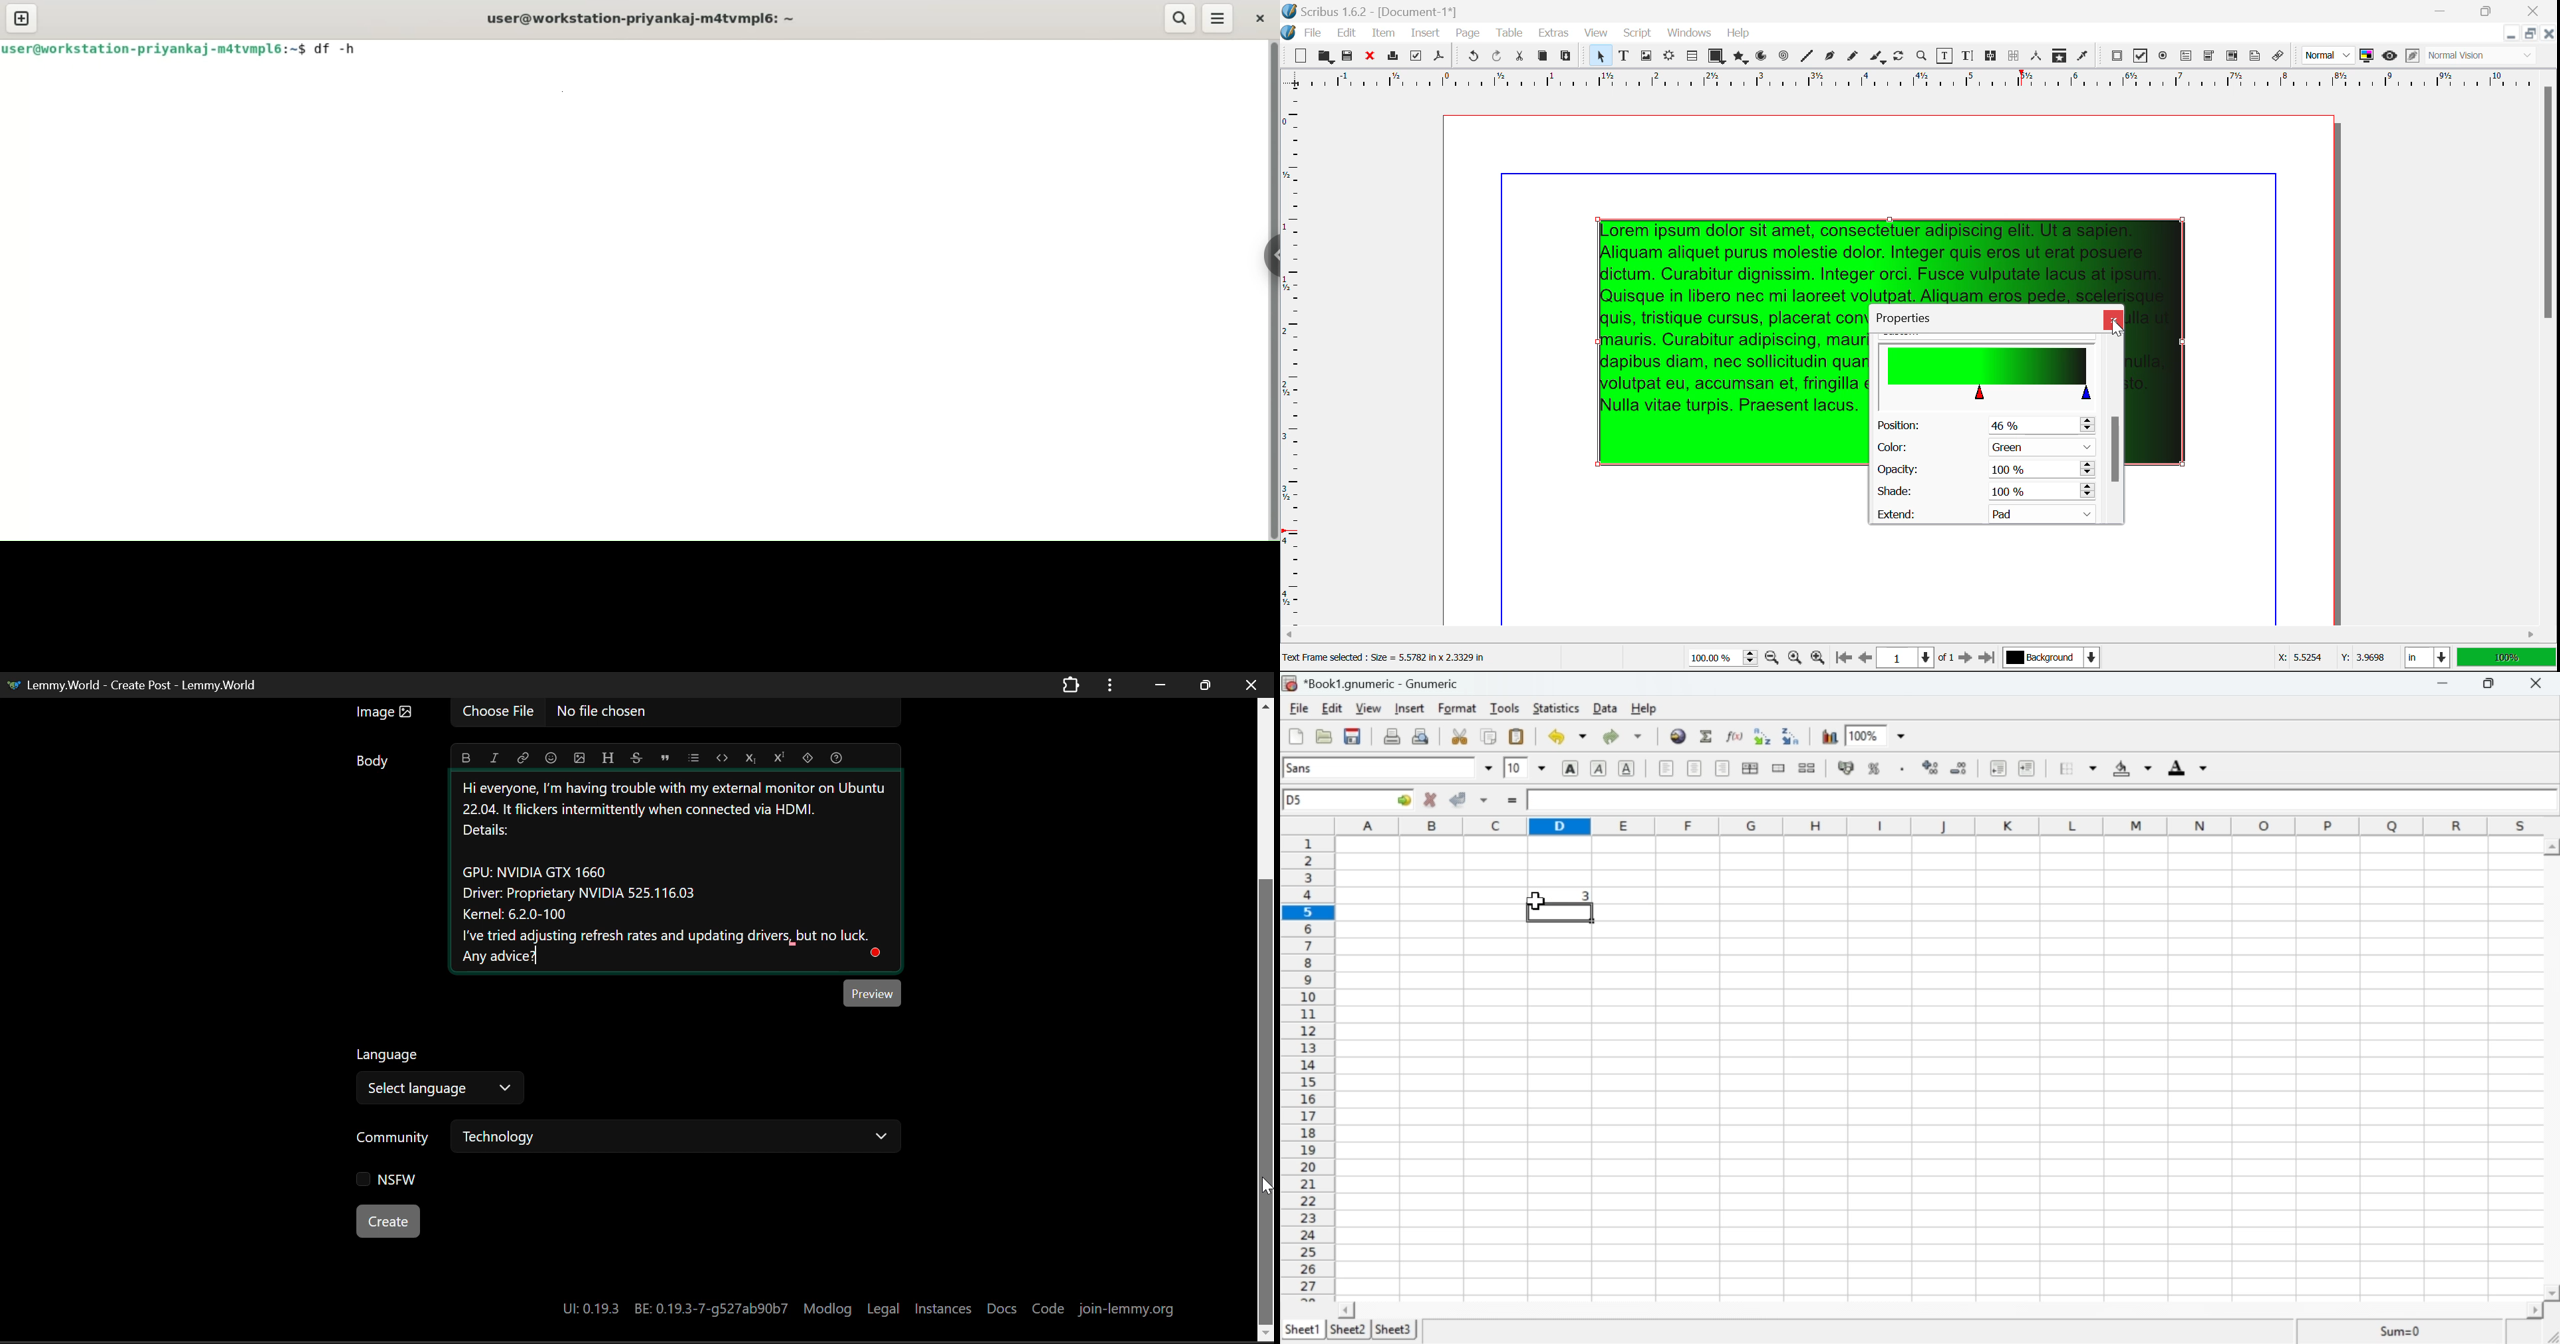 This screenshot has width=2576, height=1344. I want to click on Text Frames, so click(1624, 57).